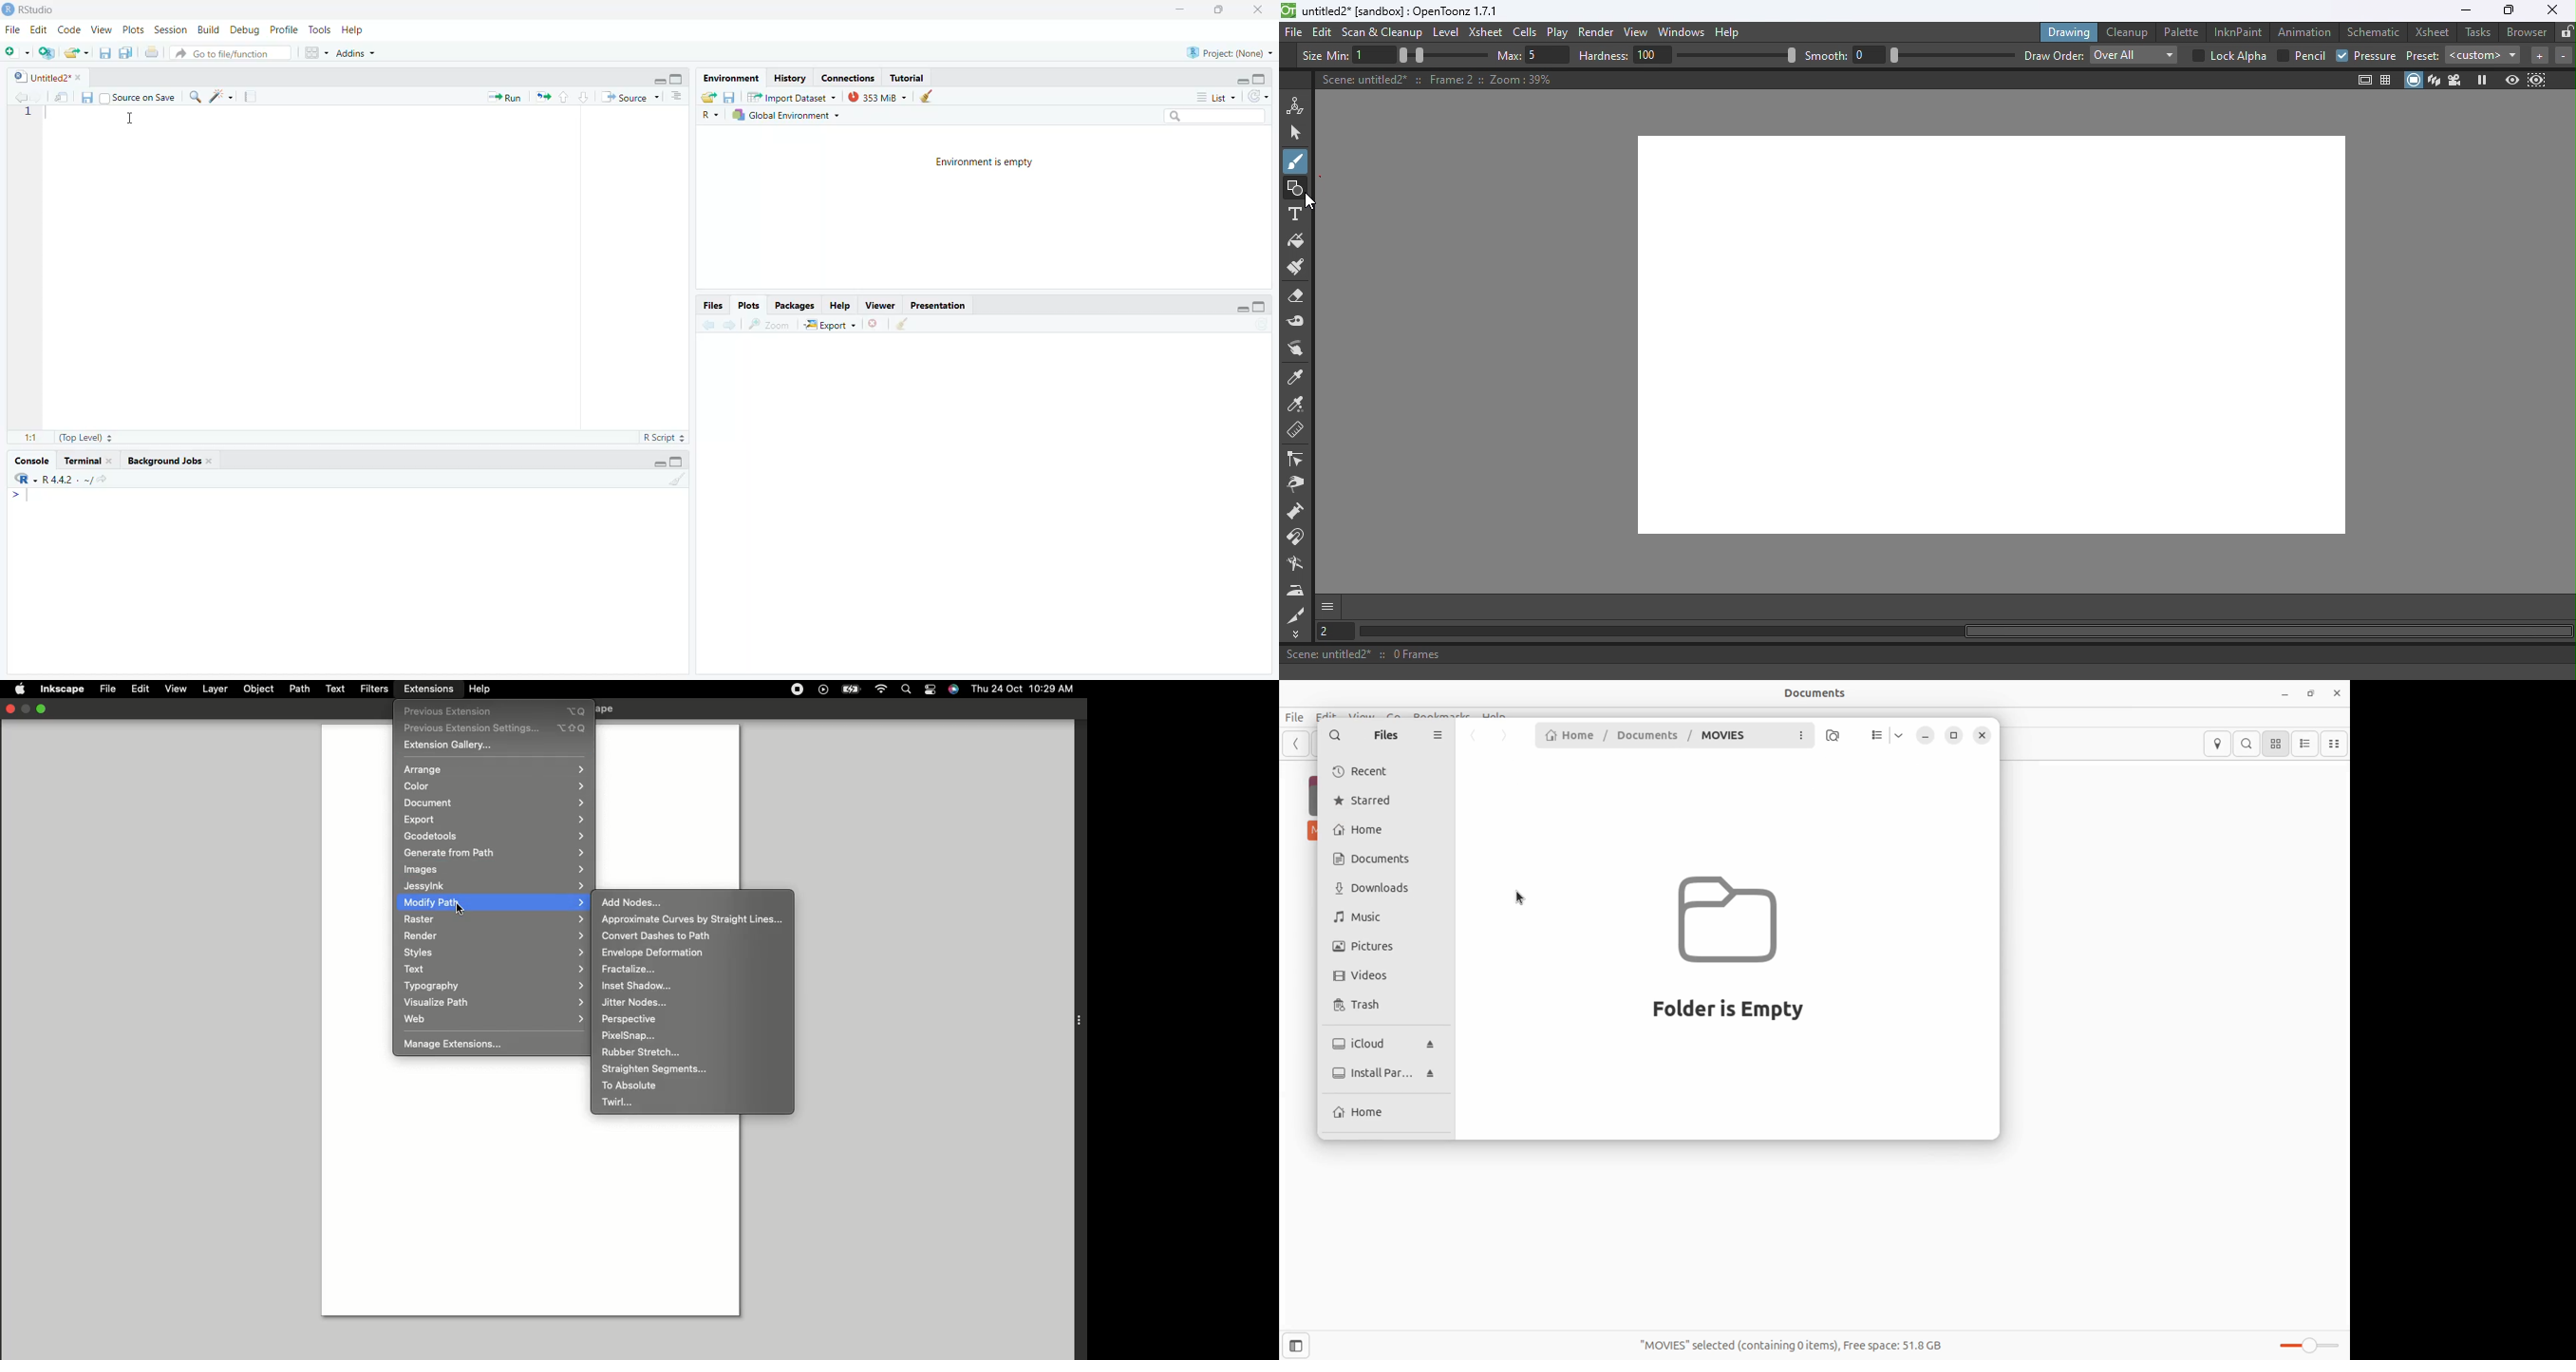  What do you see at coordinates (67, 31) in the screenshot?
I see `Code` at bounding box center [67, 31].